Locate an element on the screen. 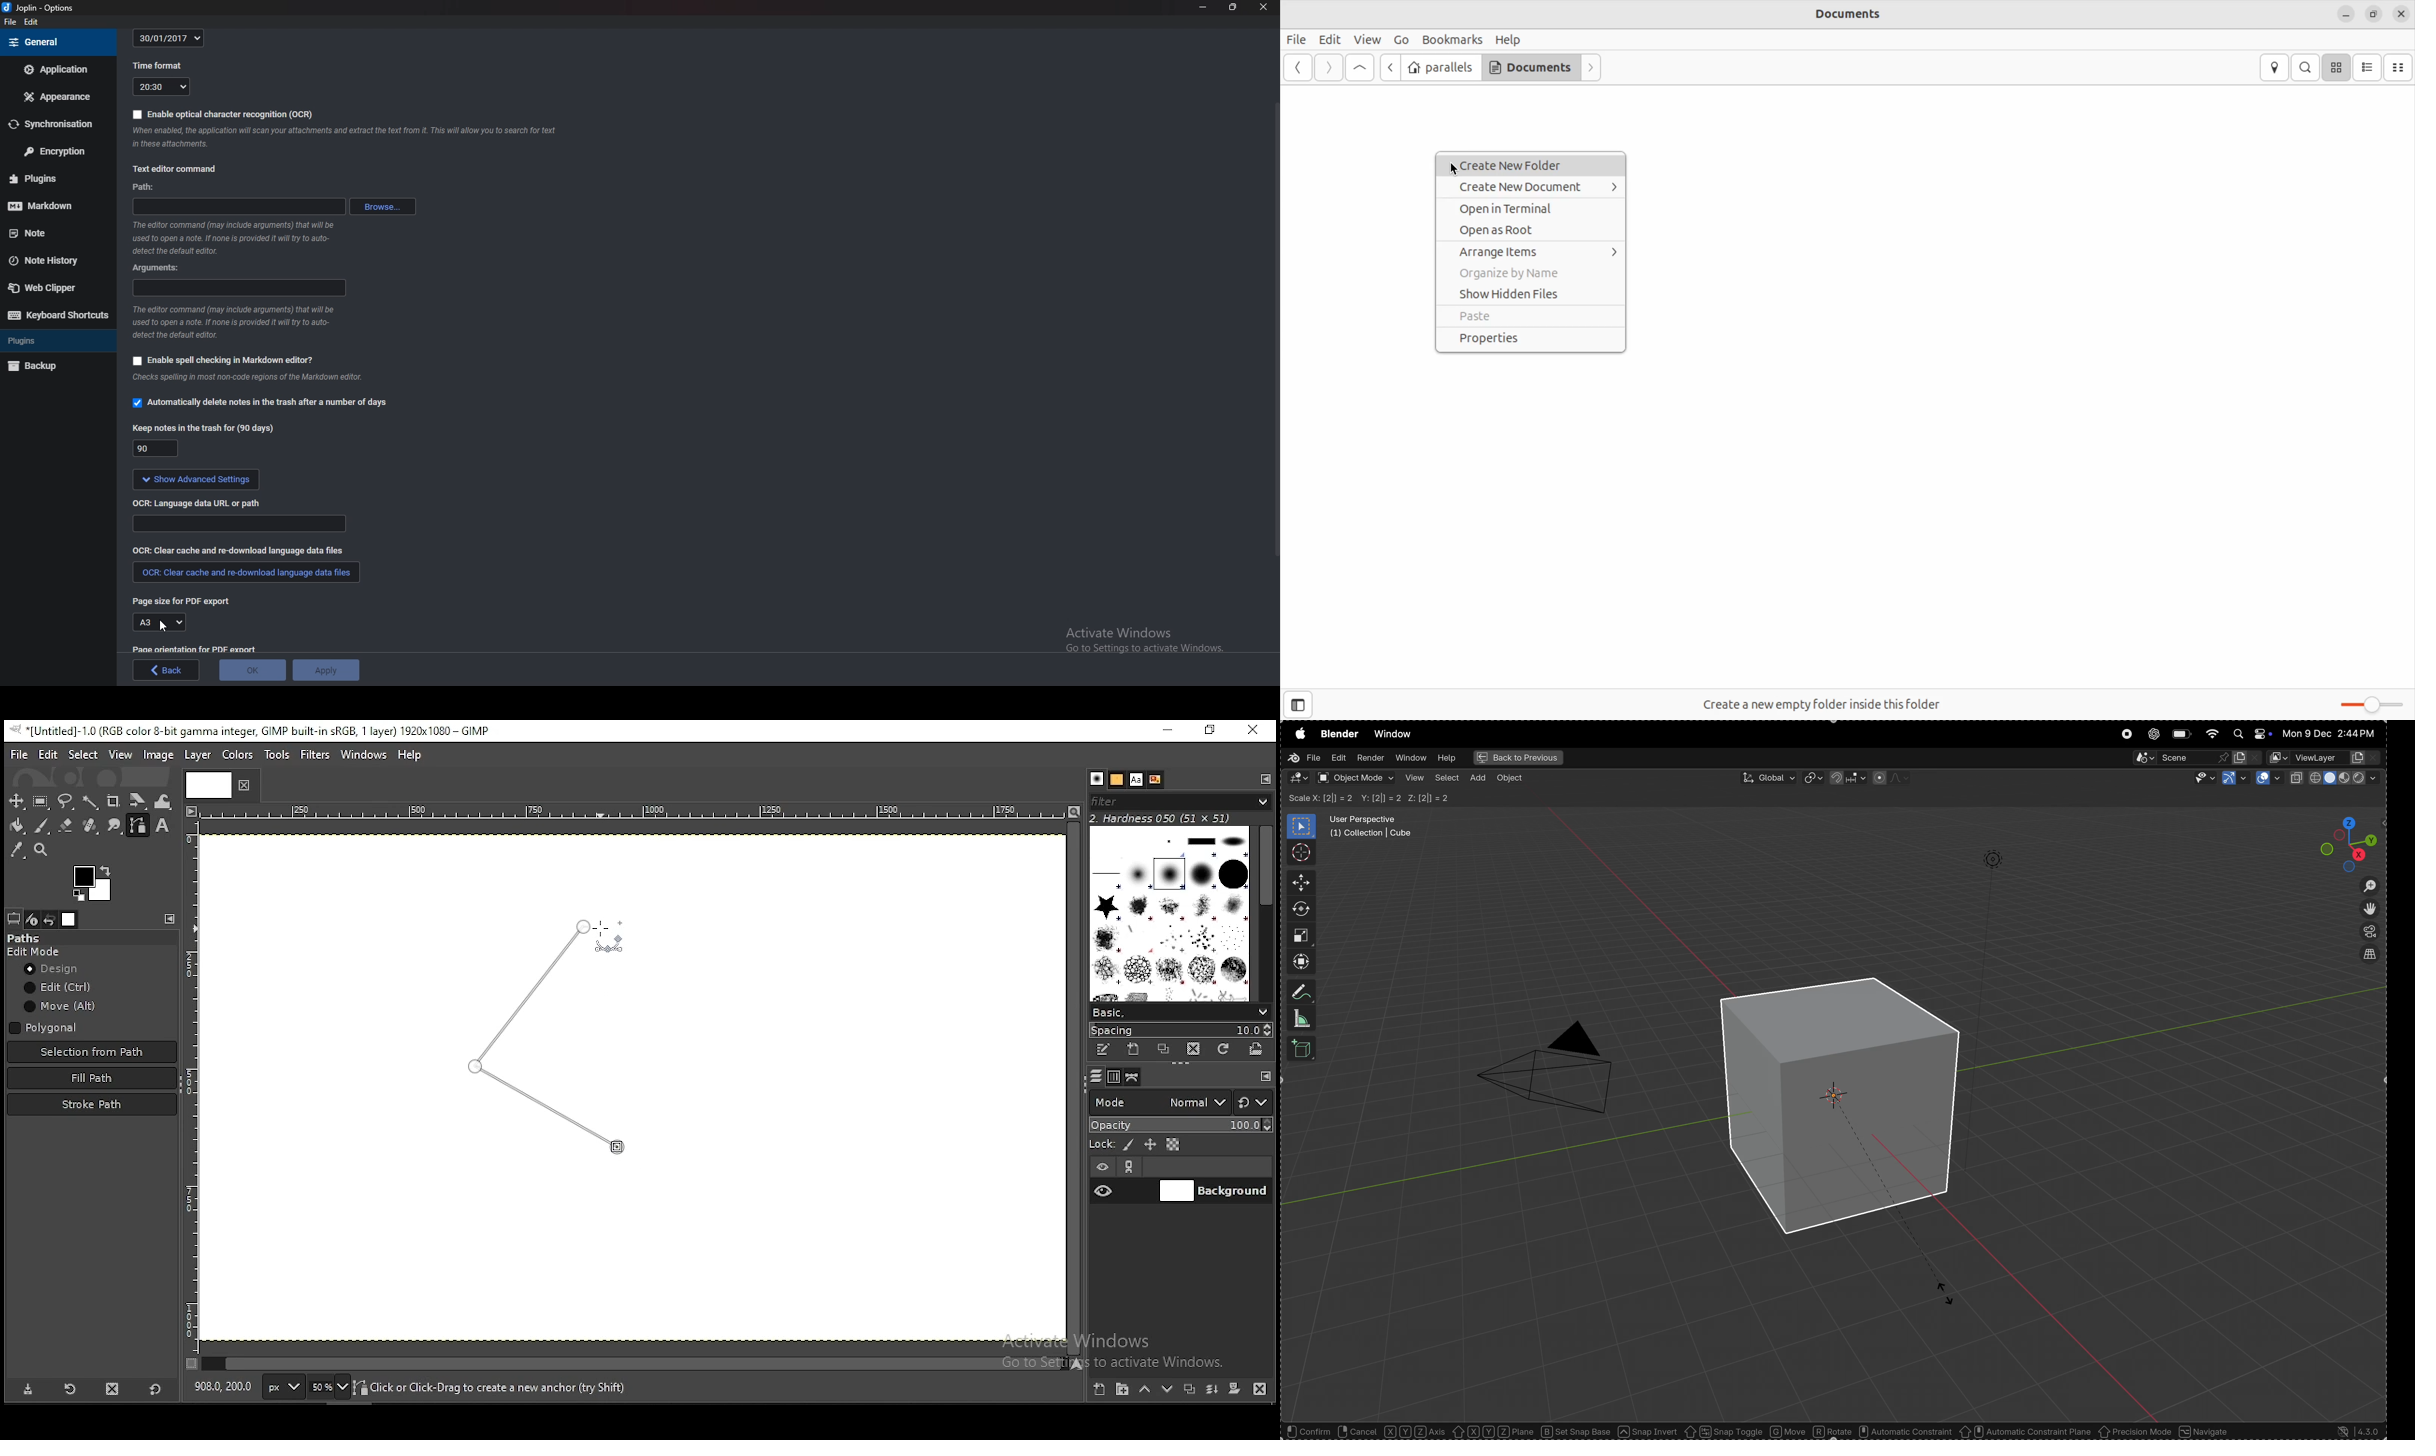 This screenshot has height=1456, width=2436. ok is located at coordinates (252, 671).